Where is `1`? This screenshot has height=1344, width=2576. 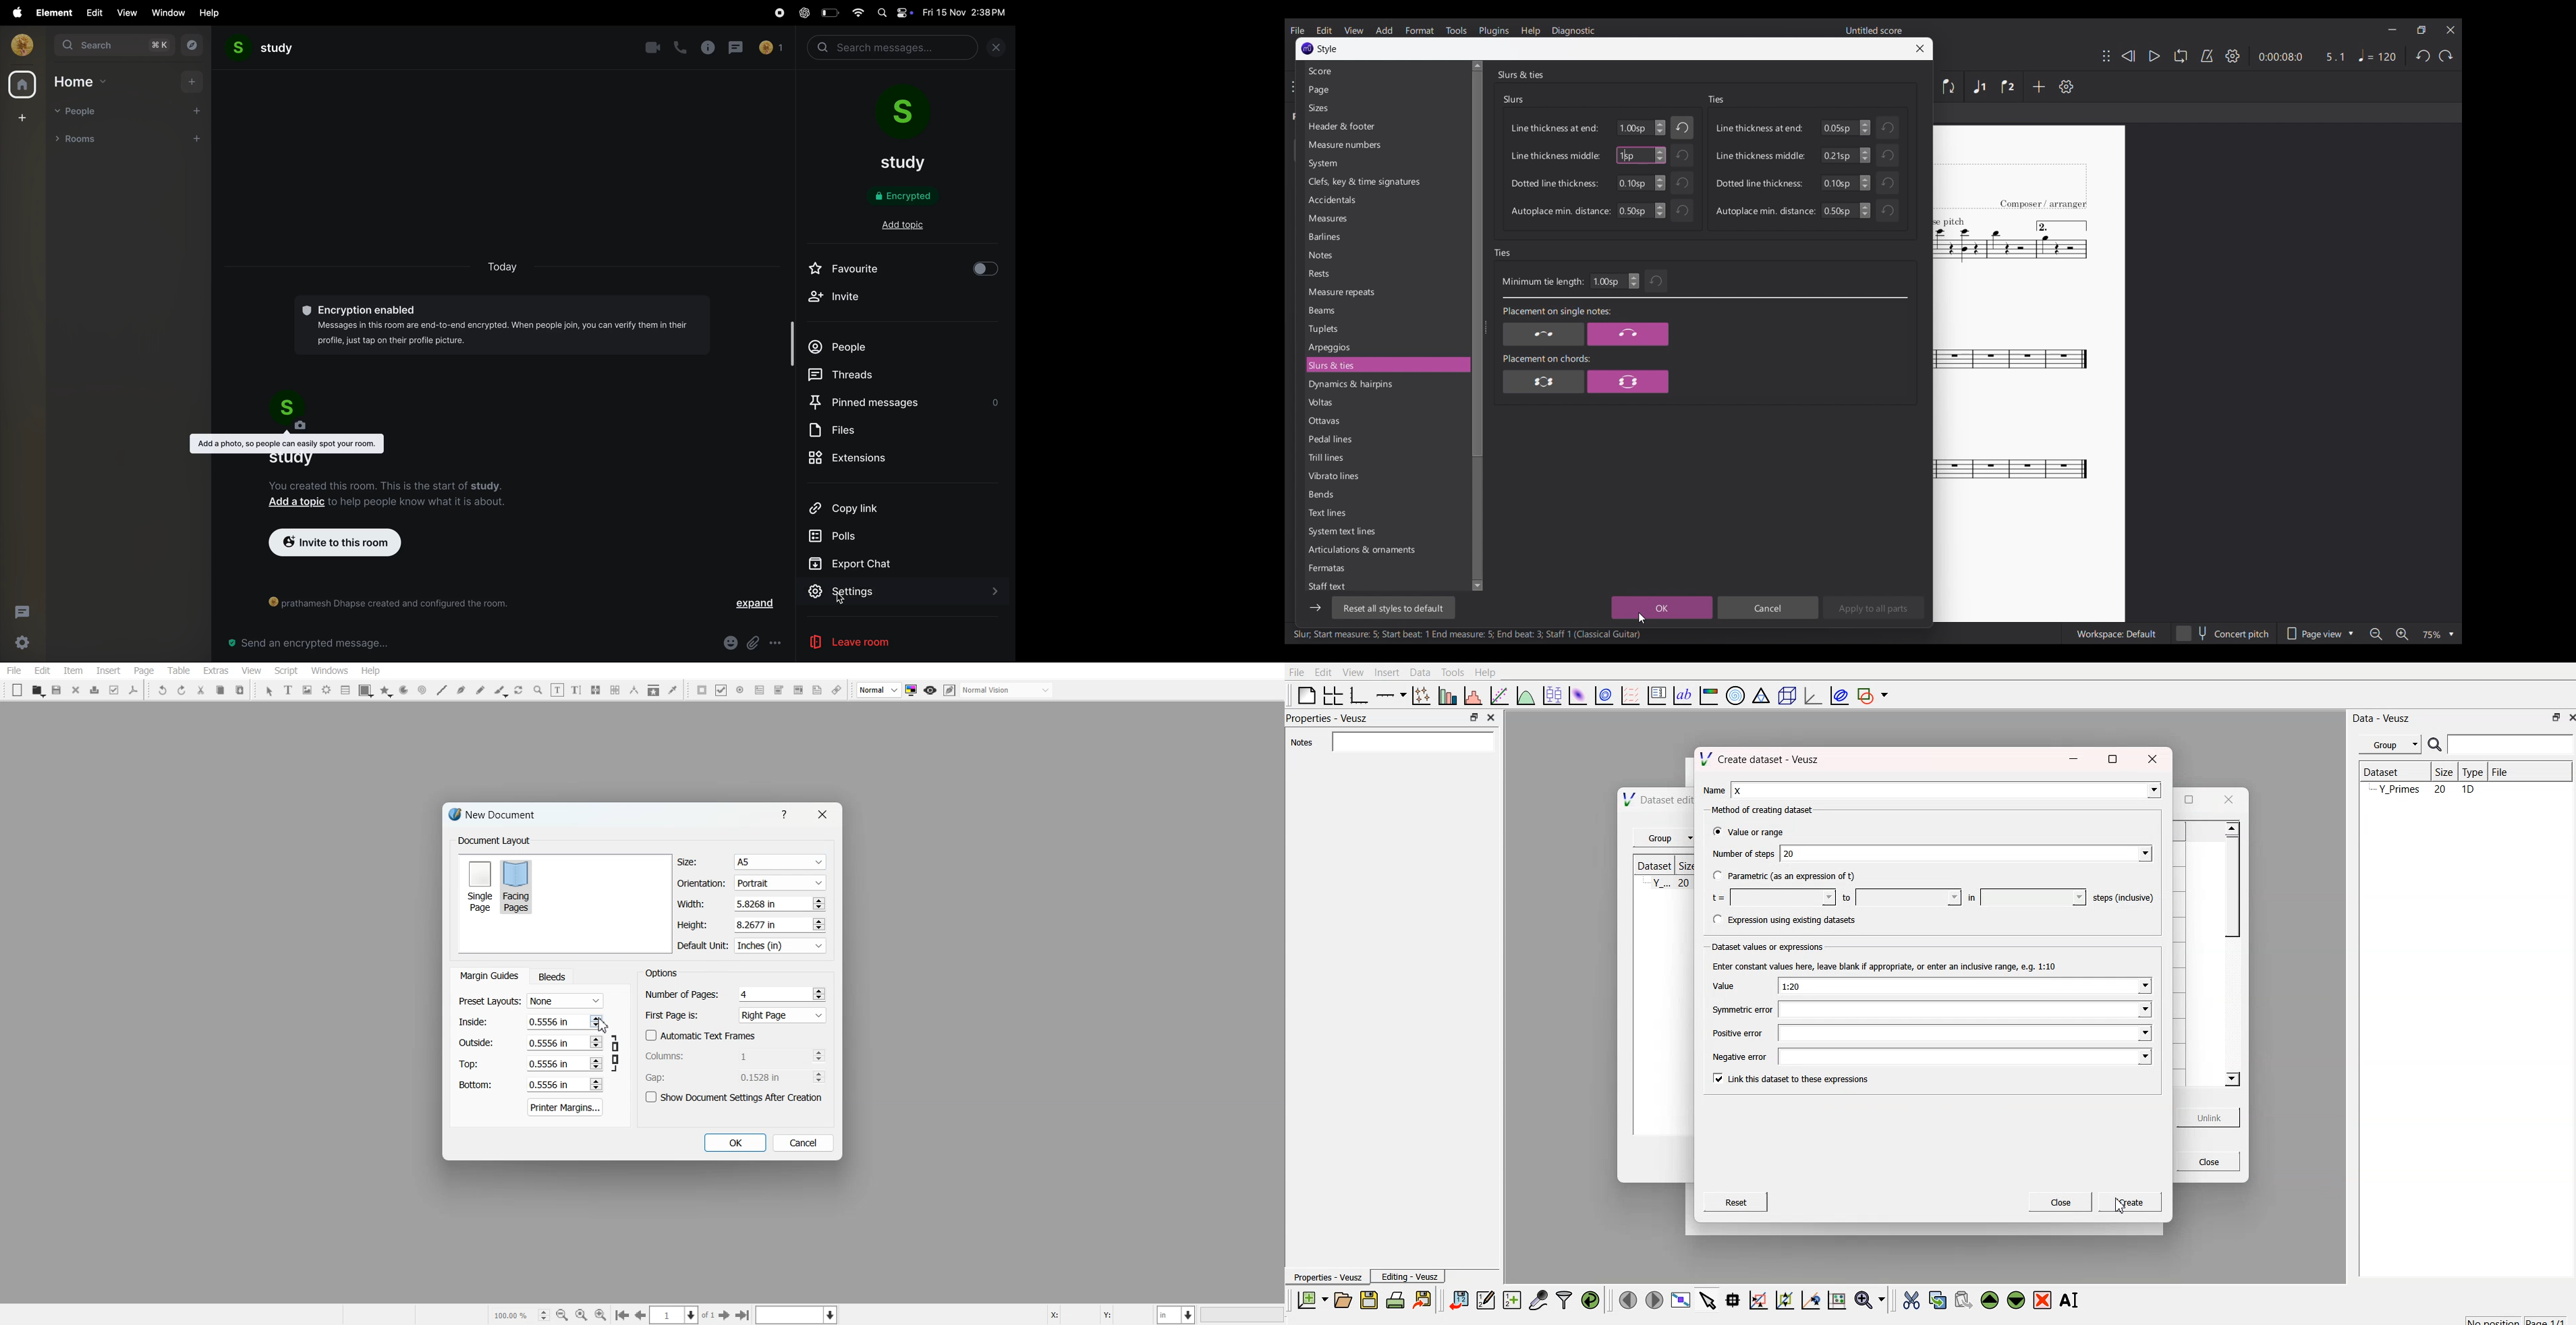
1 is located at coordinates (764, 1055).